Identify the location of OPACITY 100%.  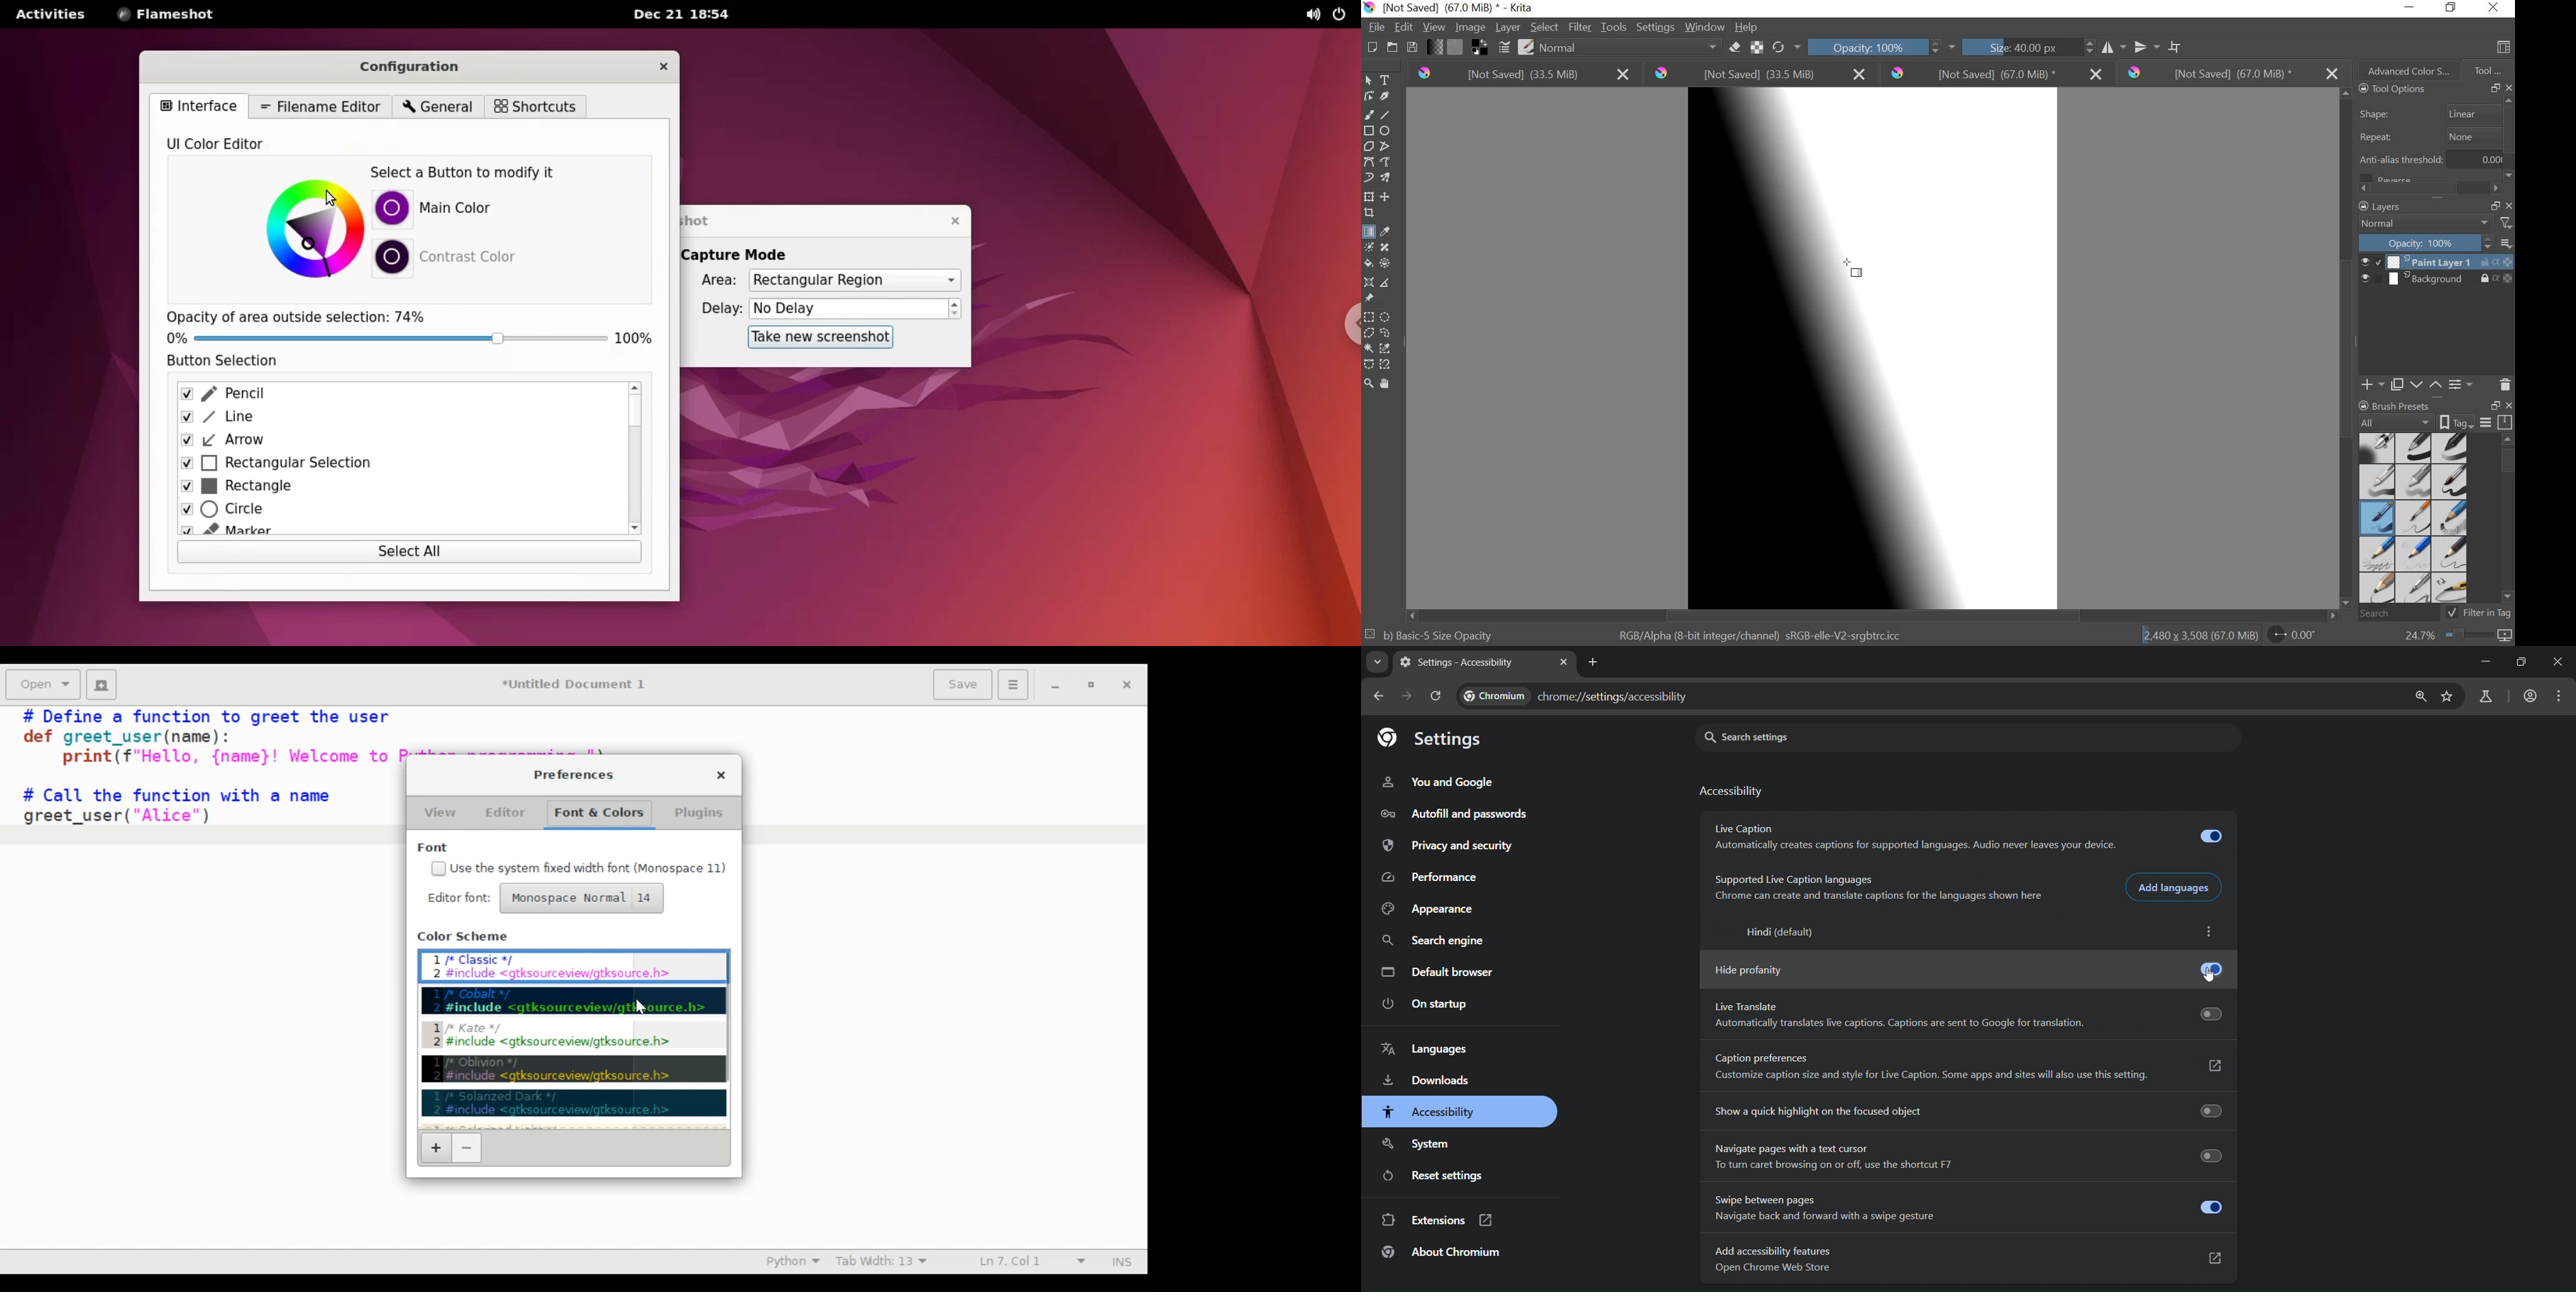
(1875, 46).